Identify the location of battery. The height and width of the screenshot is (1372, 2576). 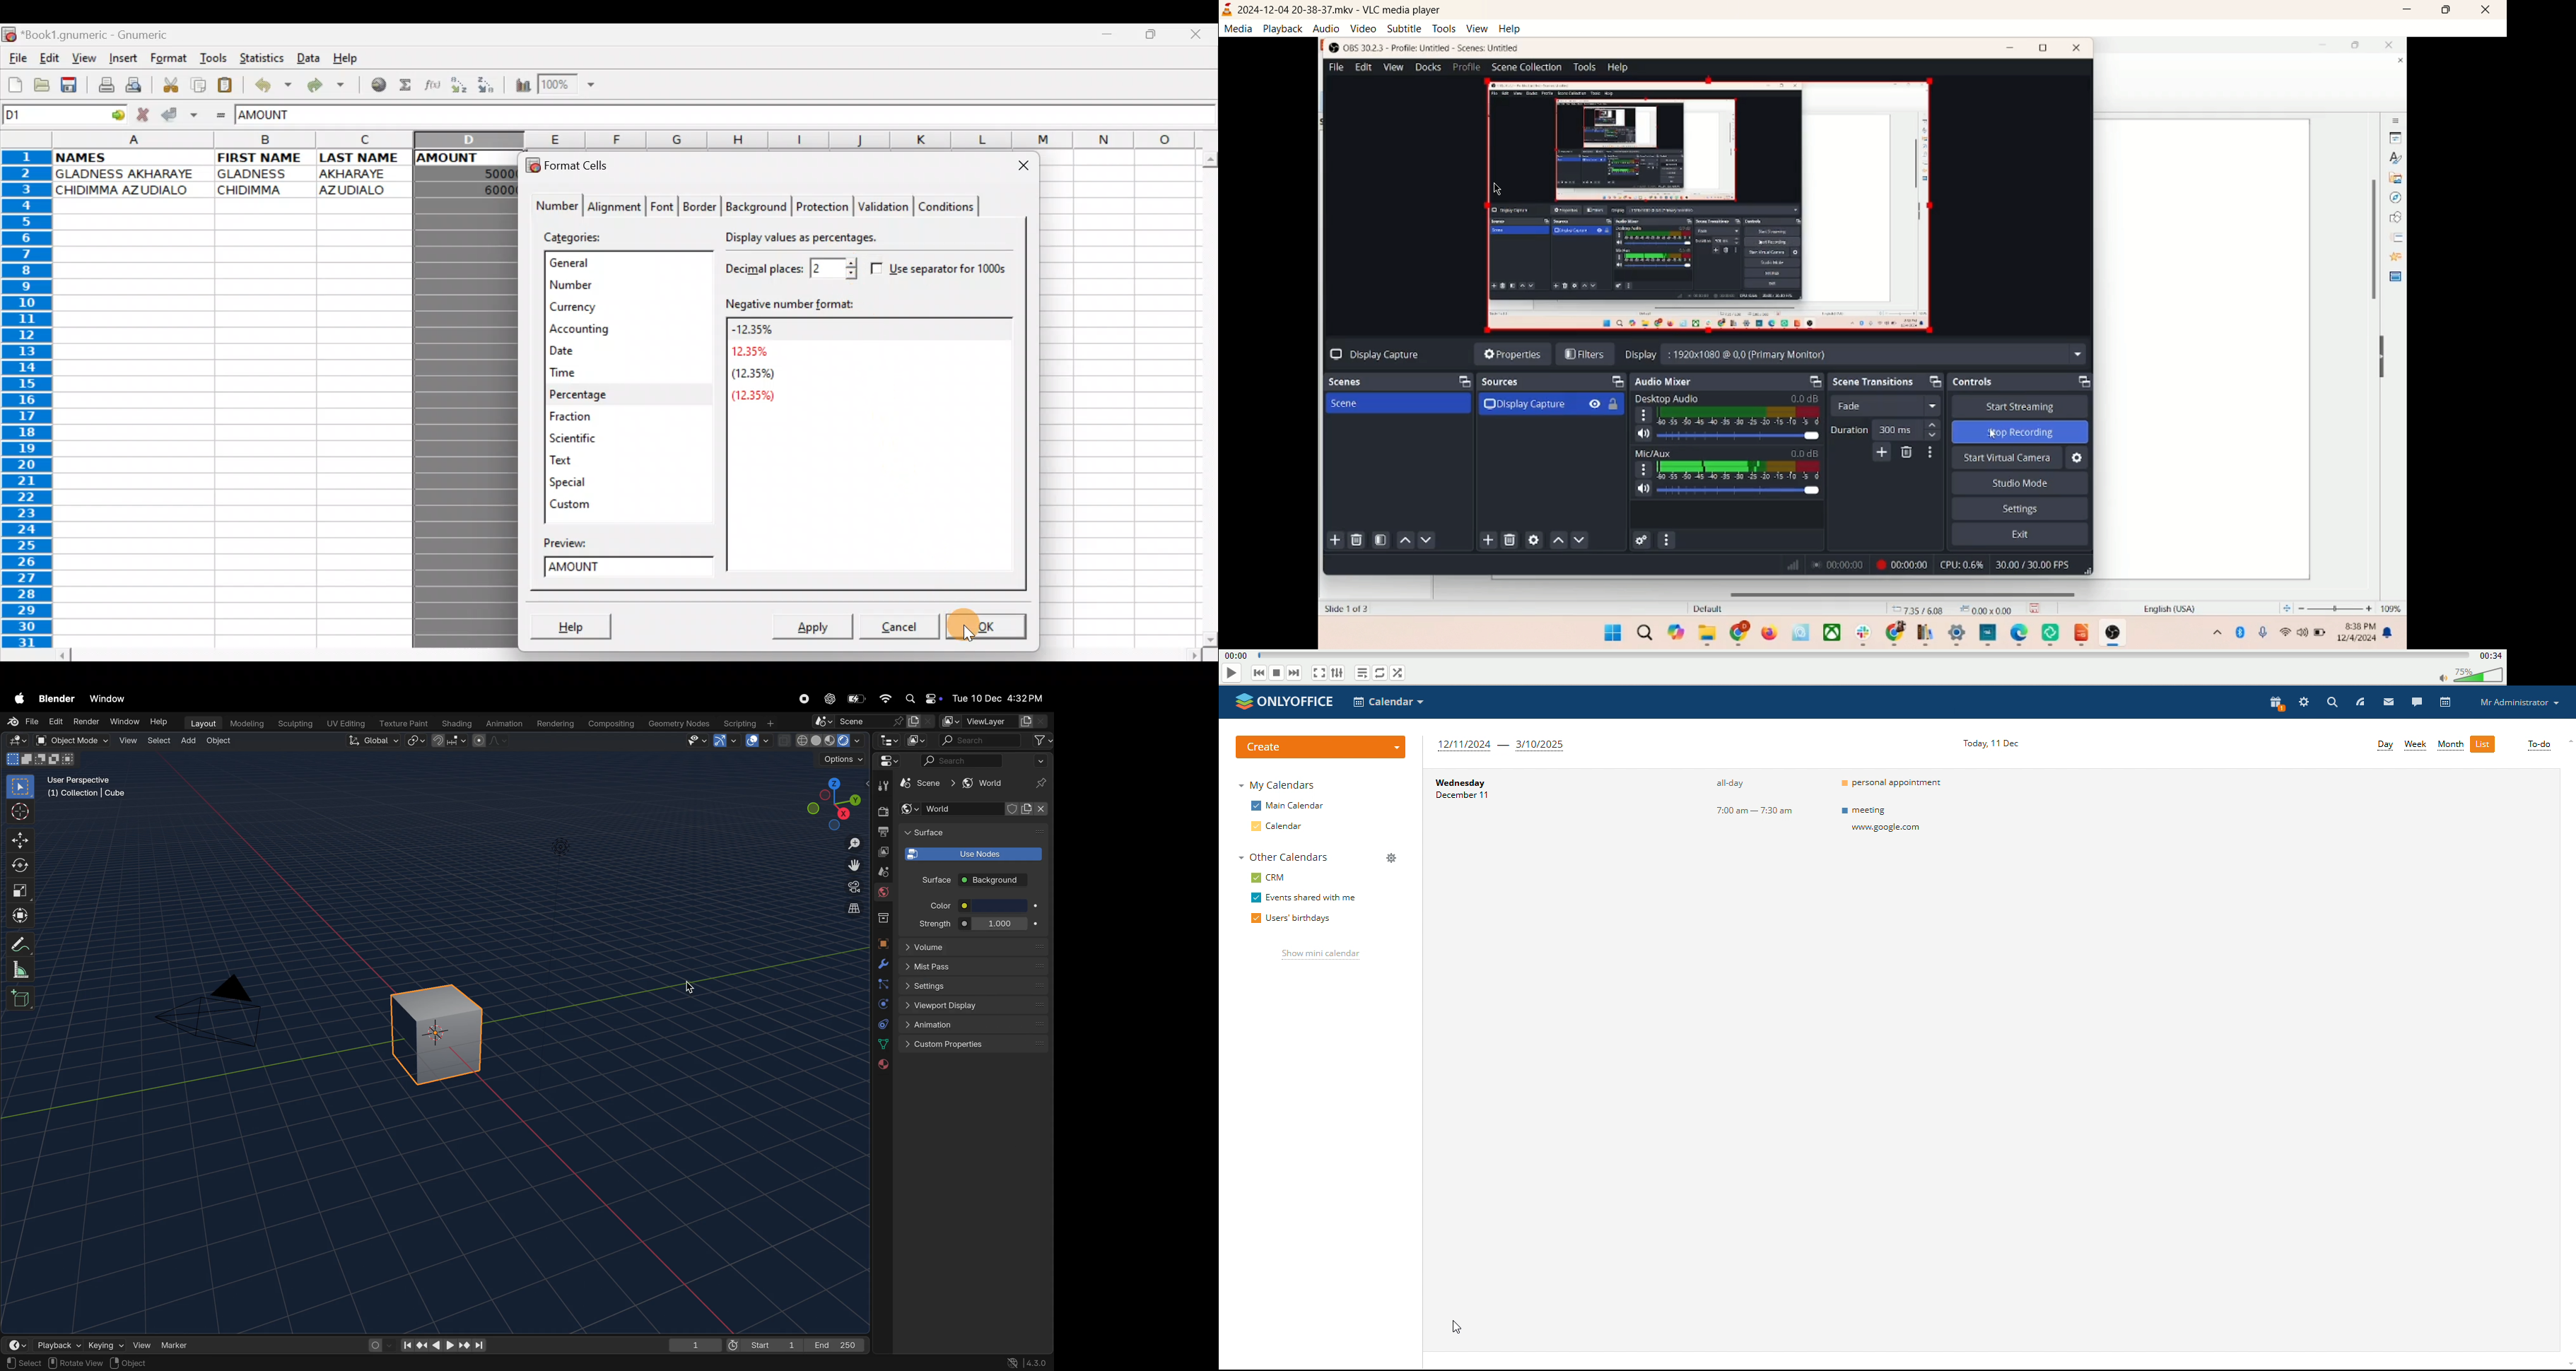
(856, 699).